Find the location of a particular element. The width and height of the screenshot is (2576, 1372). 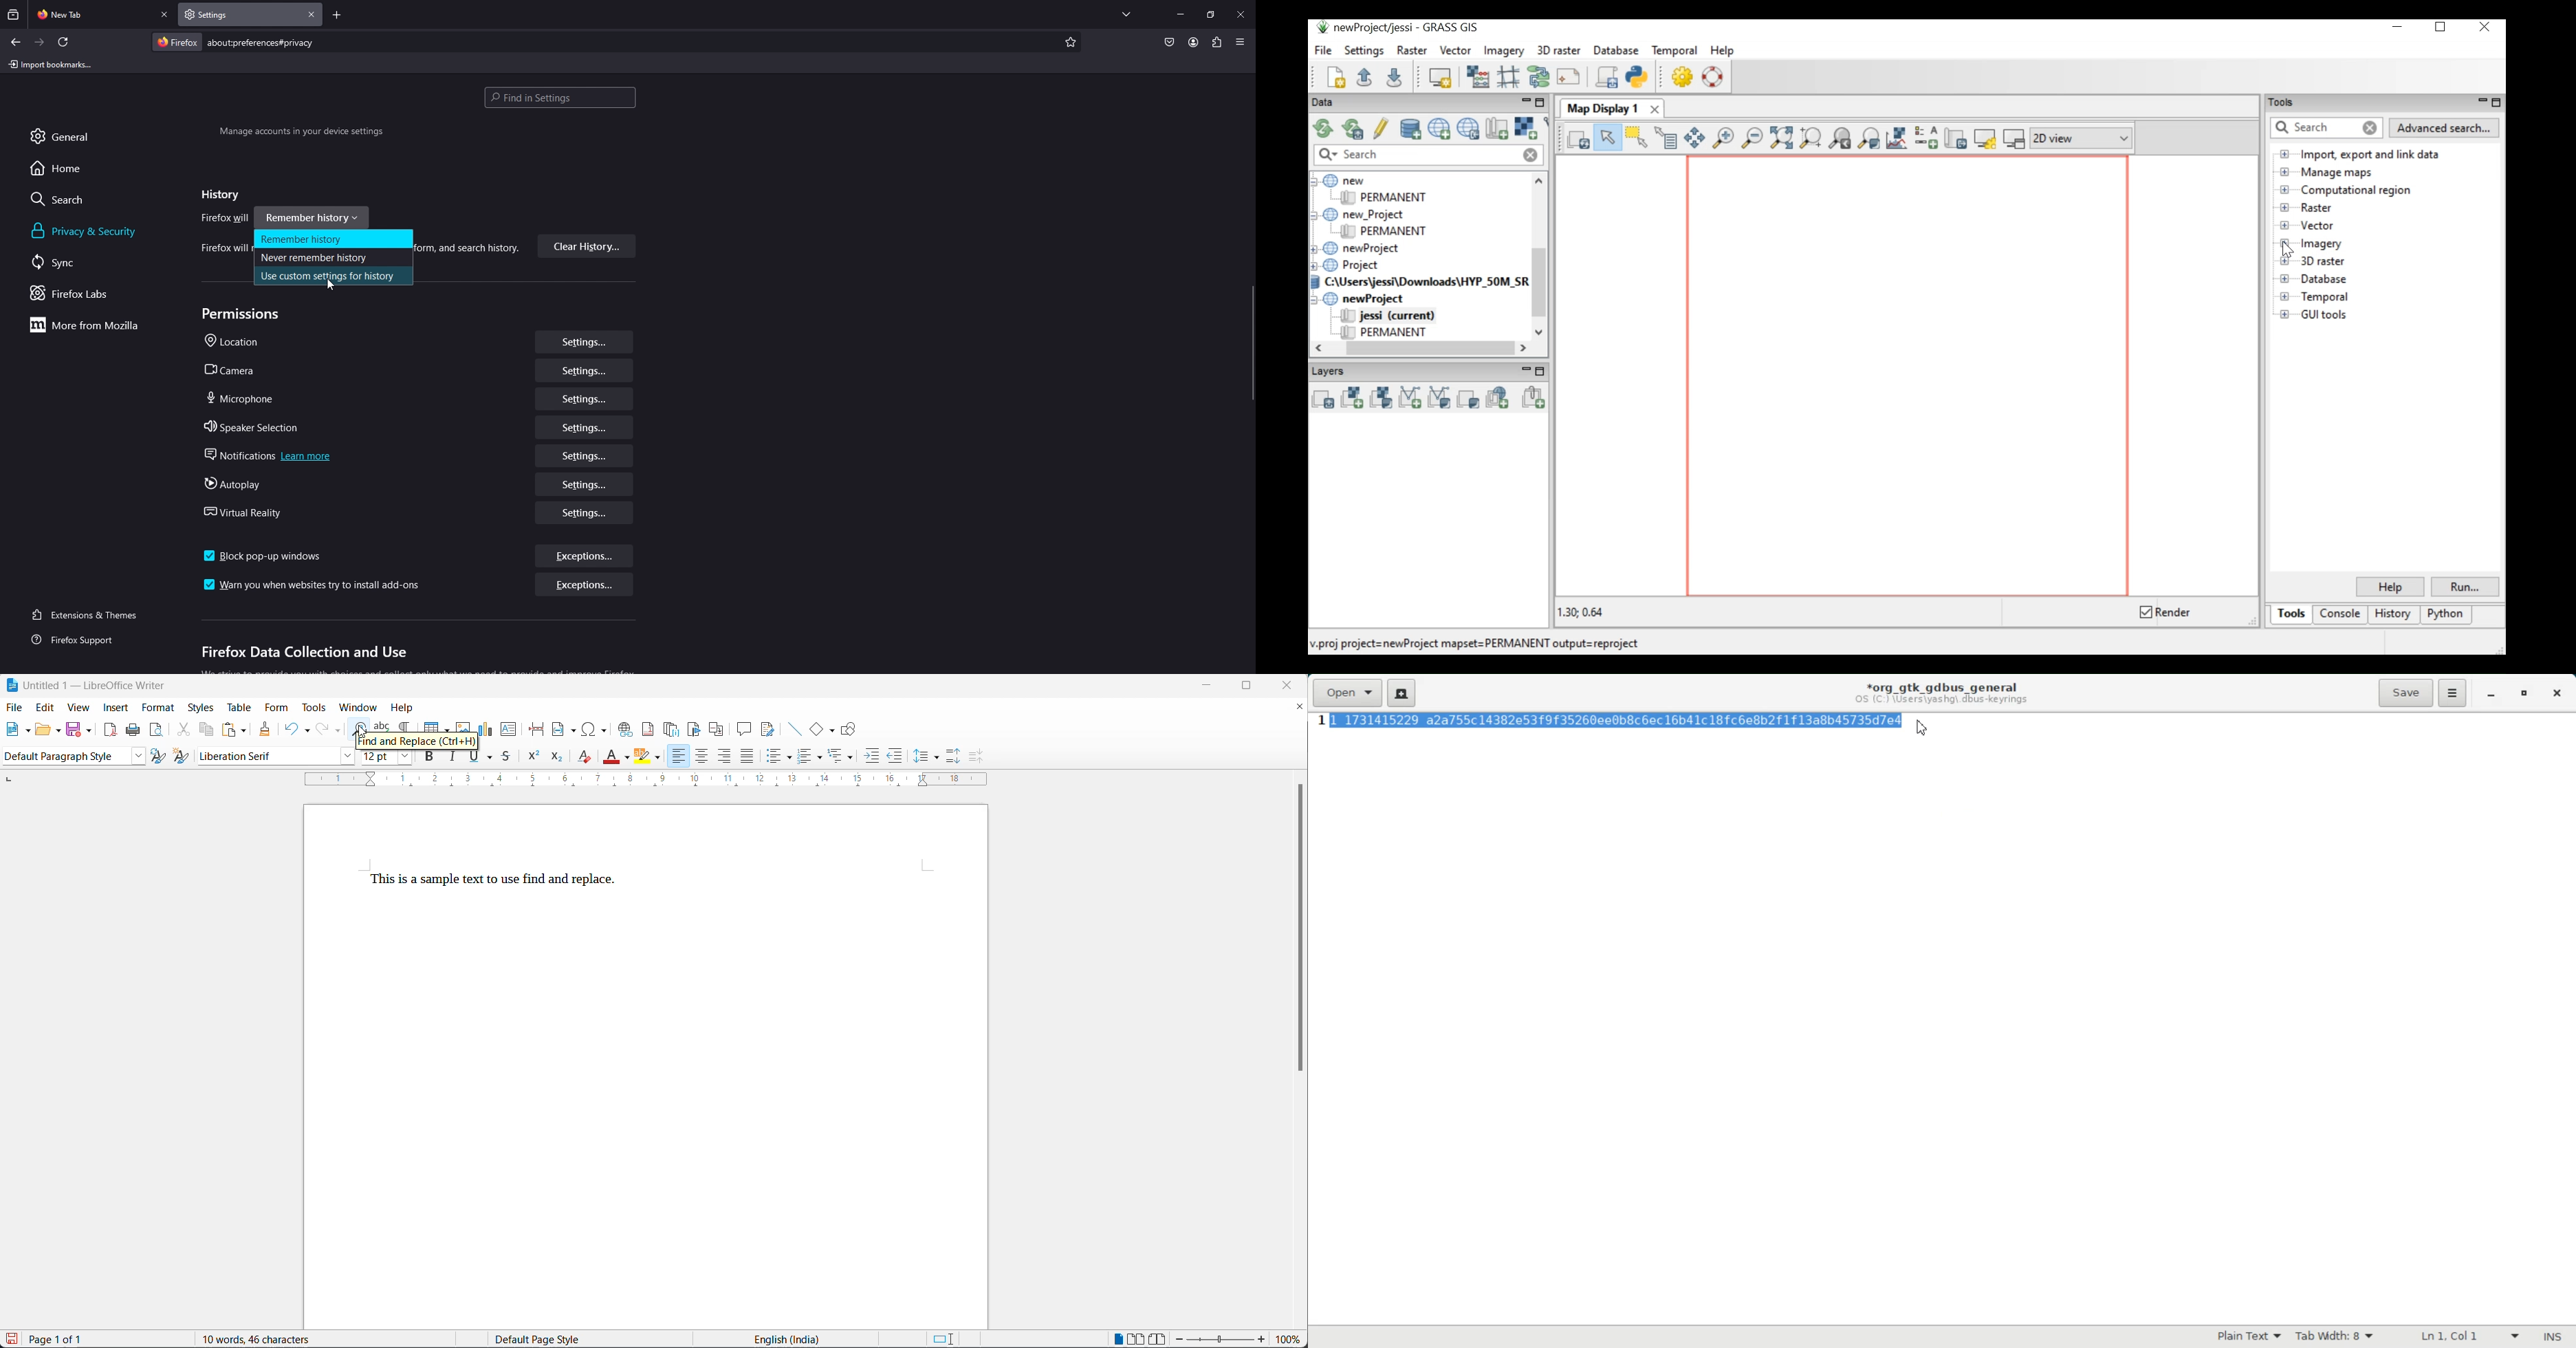

settings is located at coordinates (586, 427).